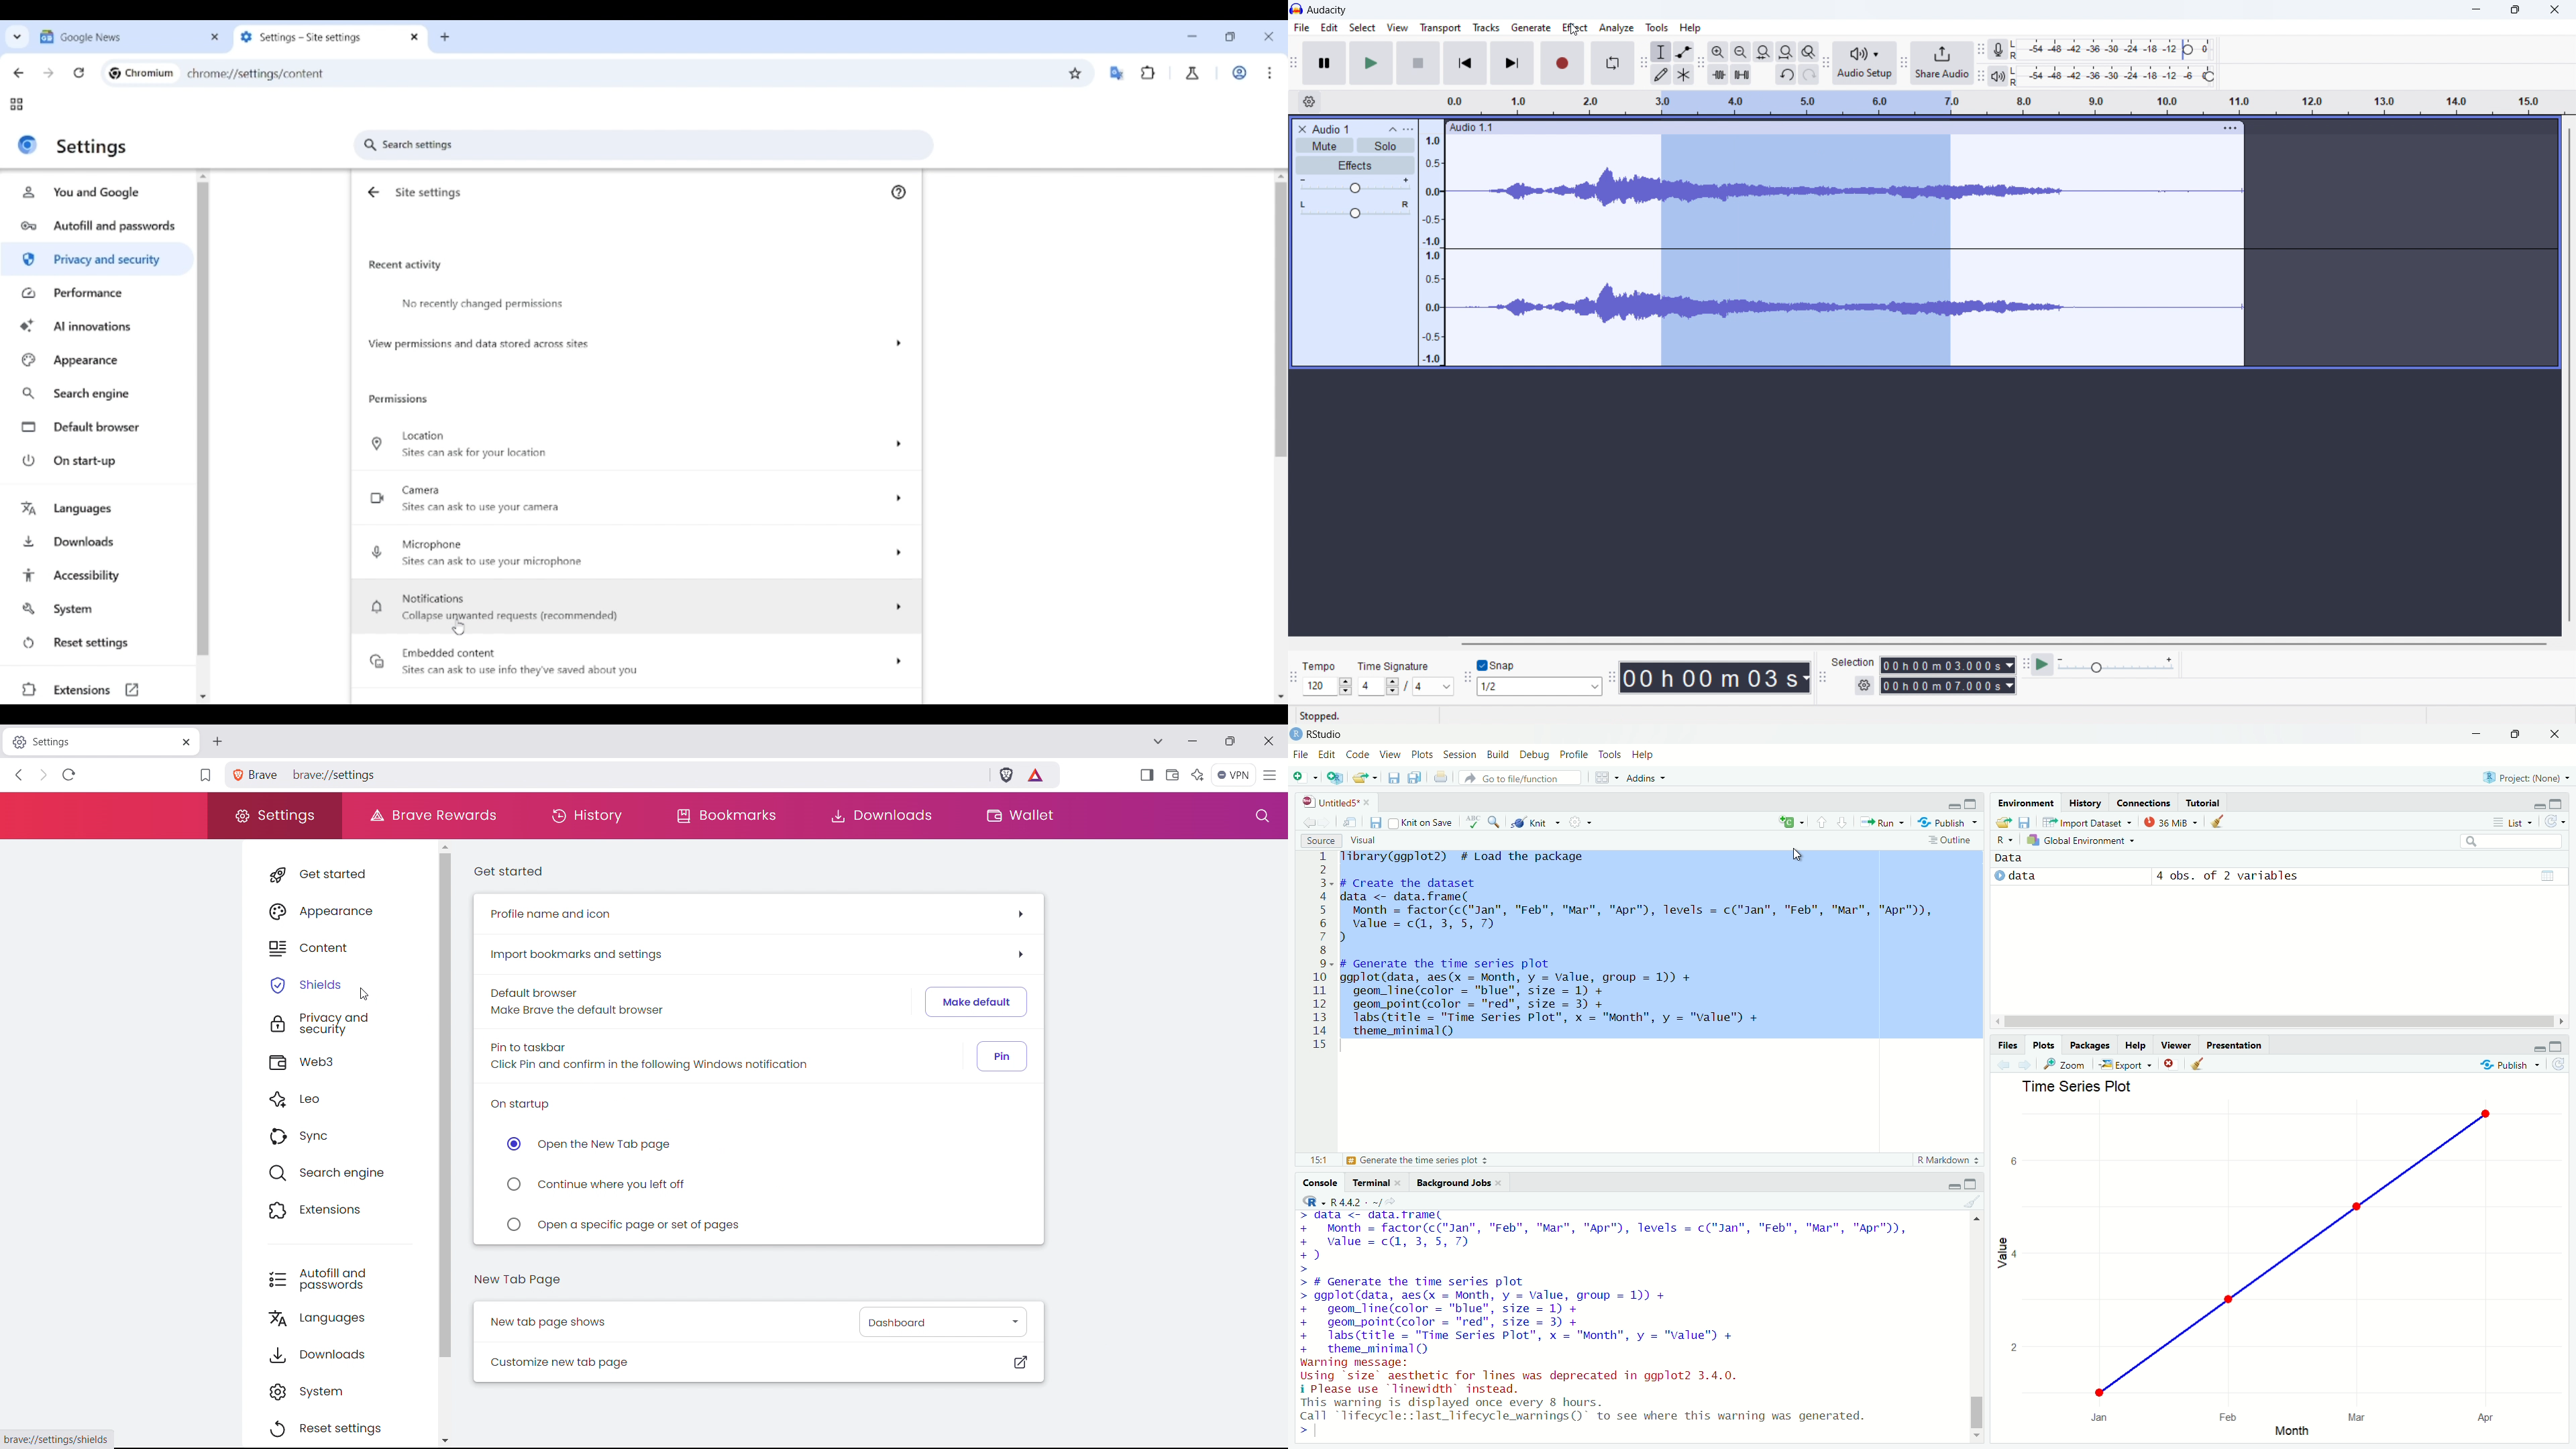 This screenshot has height=1456, width=2576. I want to click on Location options, so click(636, 445).